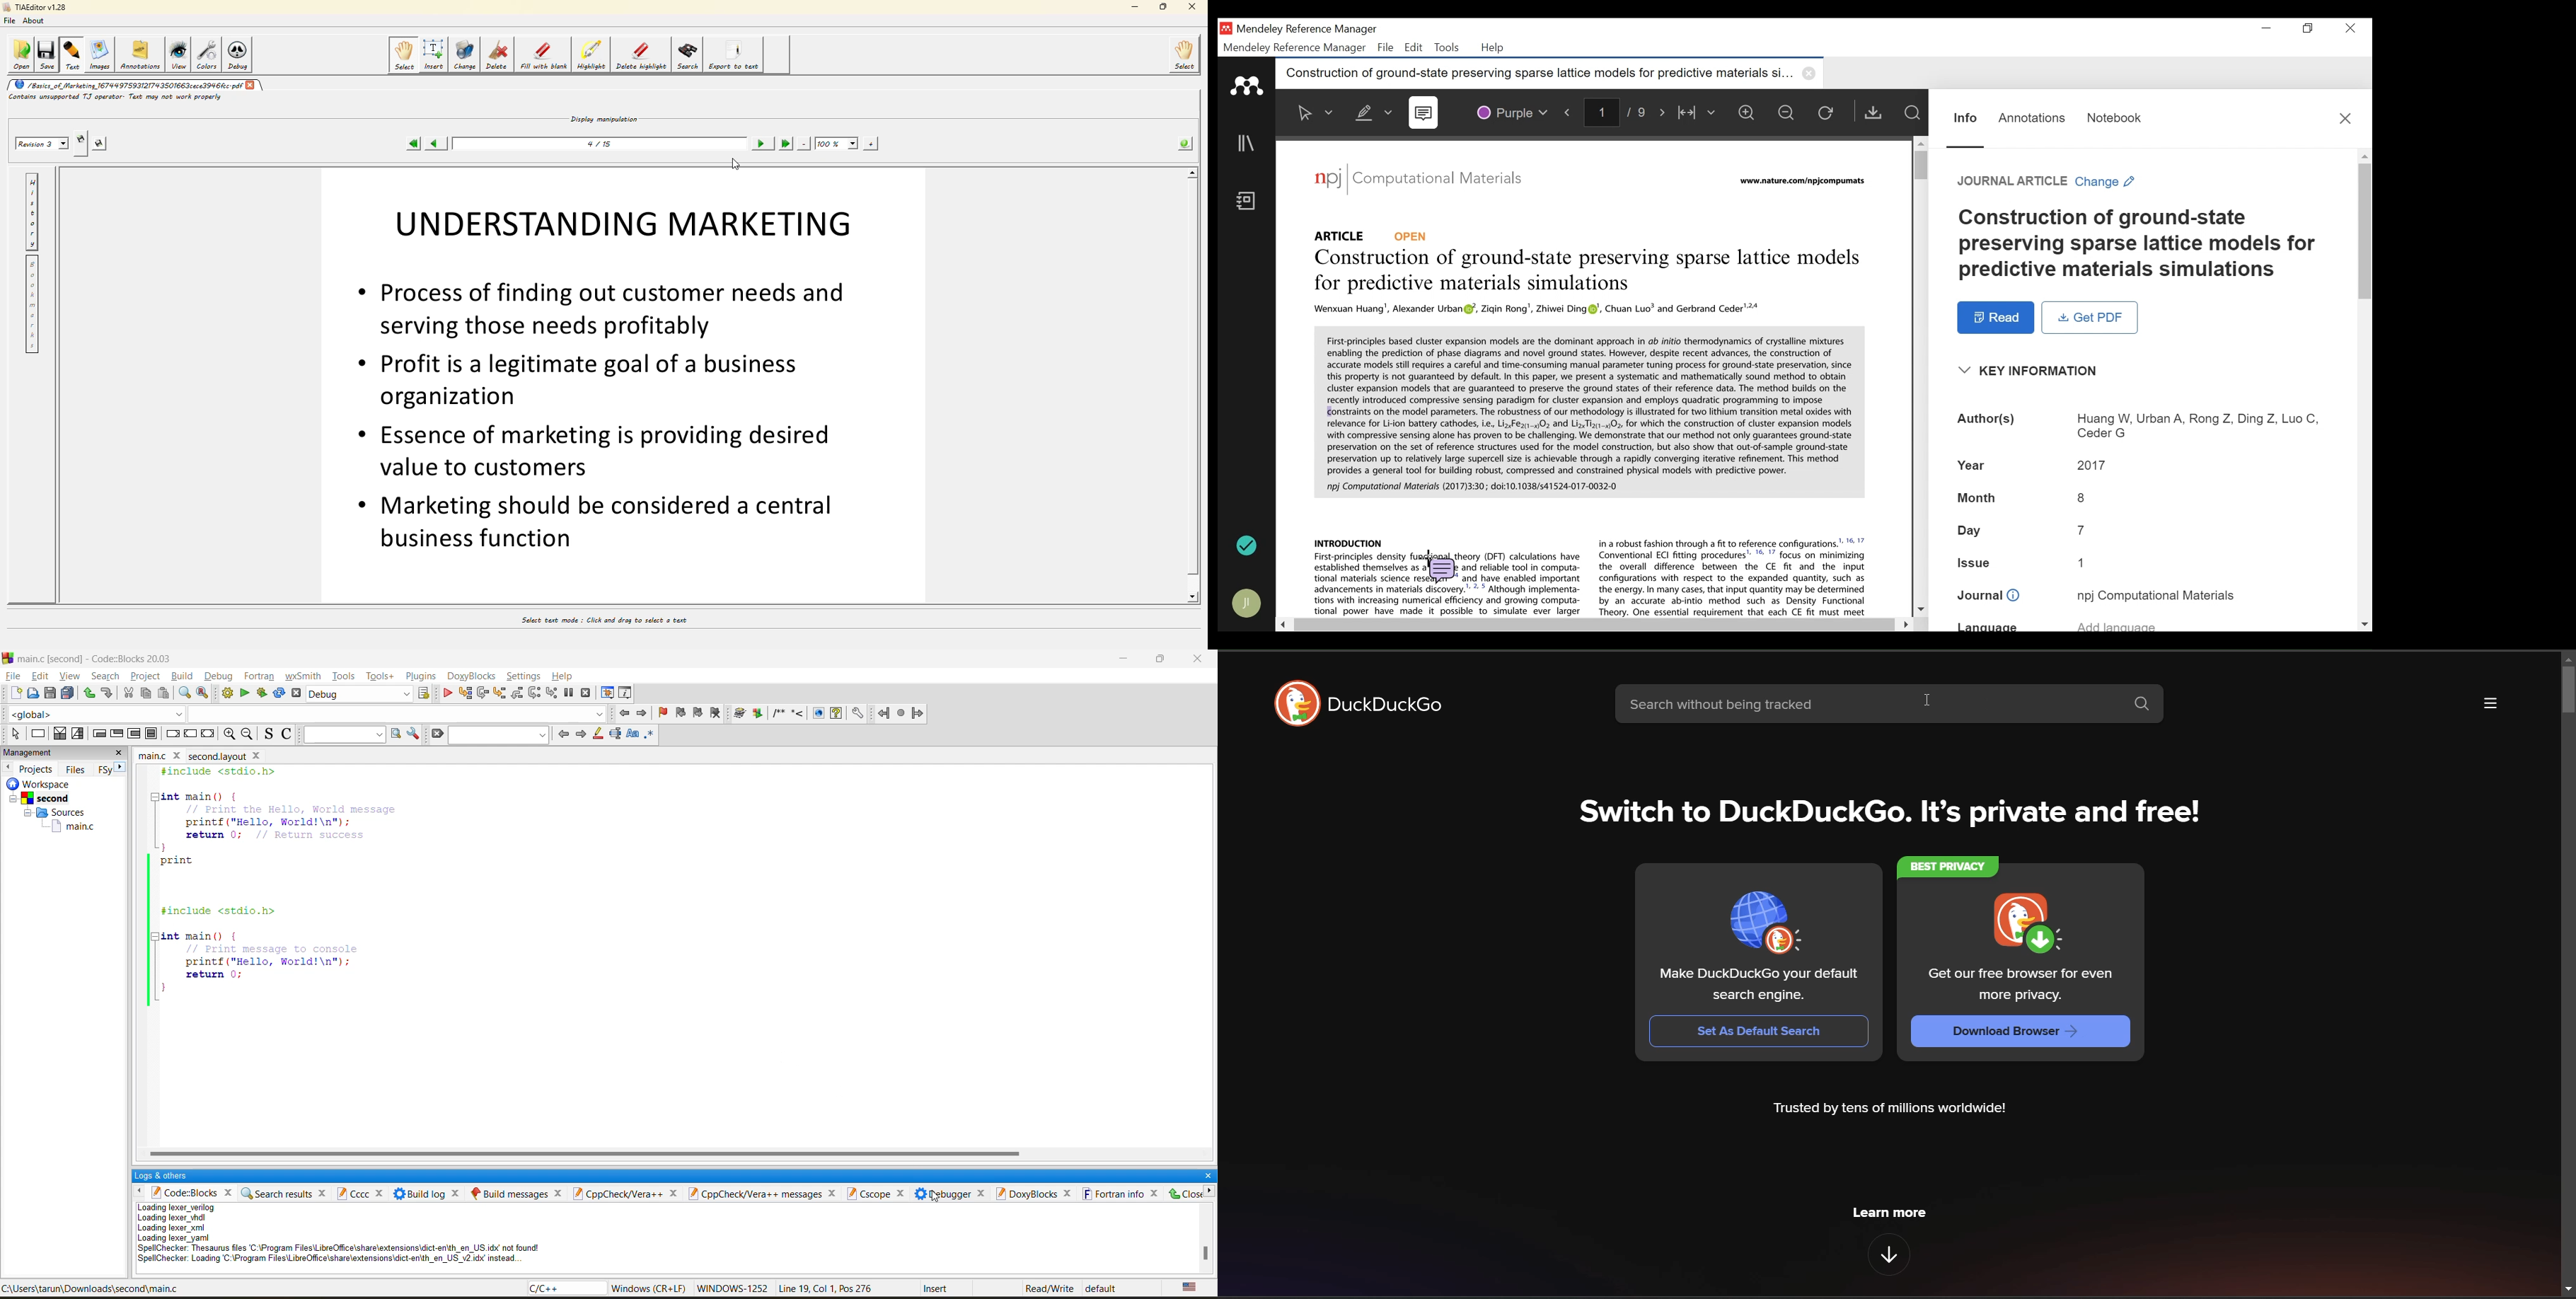 This screenshot has height=1316, width=2576. Describe the element at coordinates (1343, 234) in the screenshot. I see `Reference Type` at that location.